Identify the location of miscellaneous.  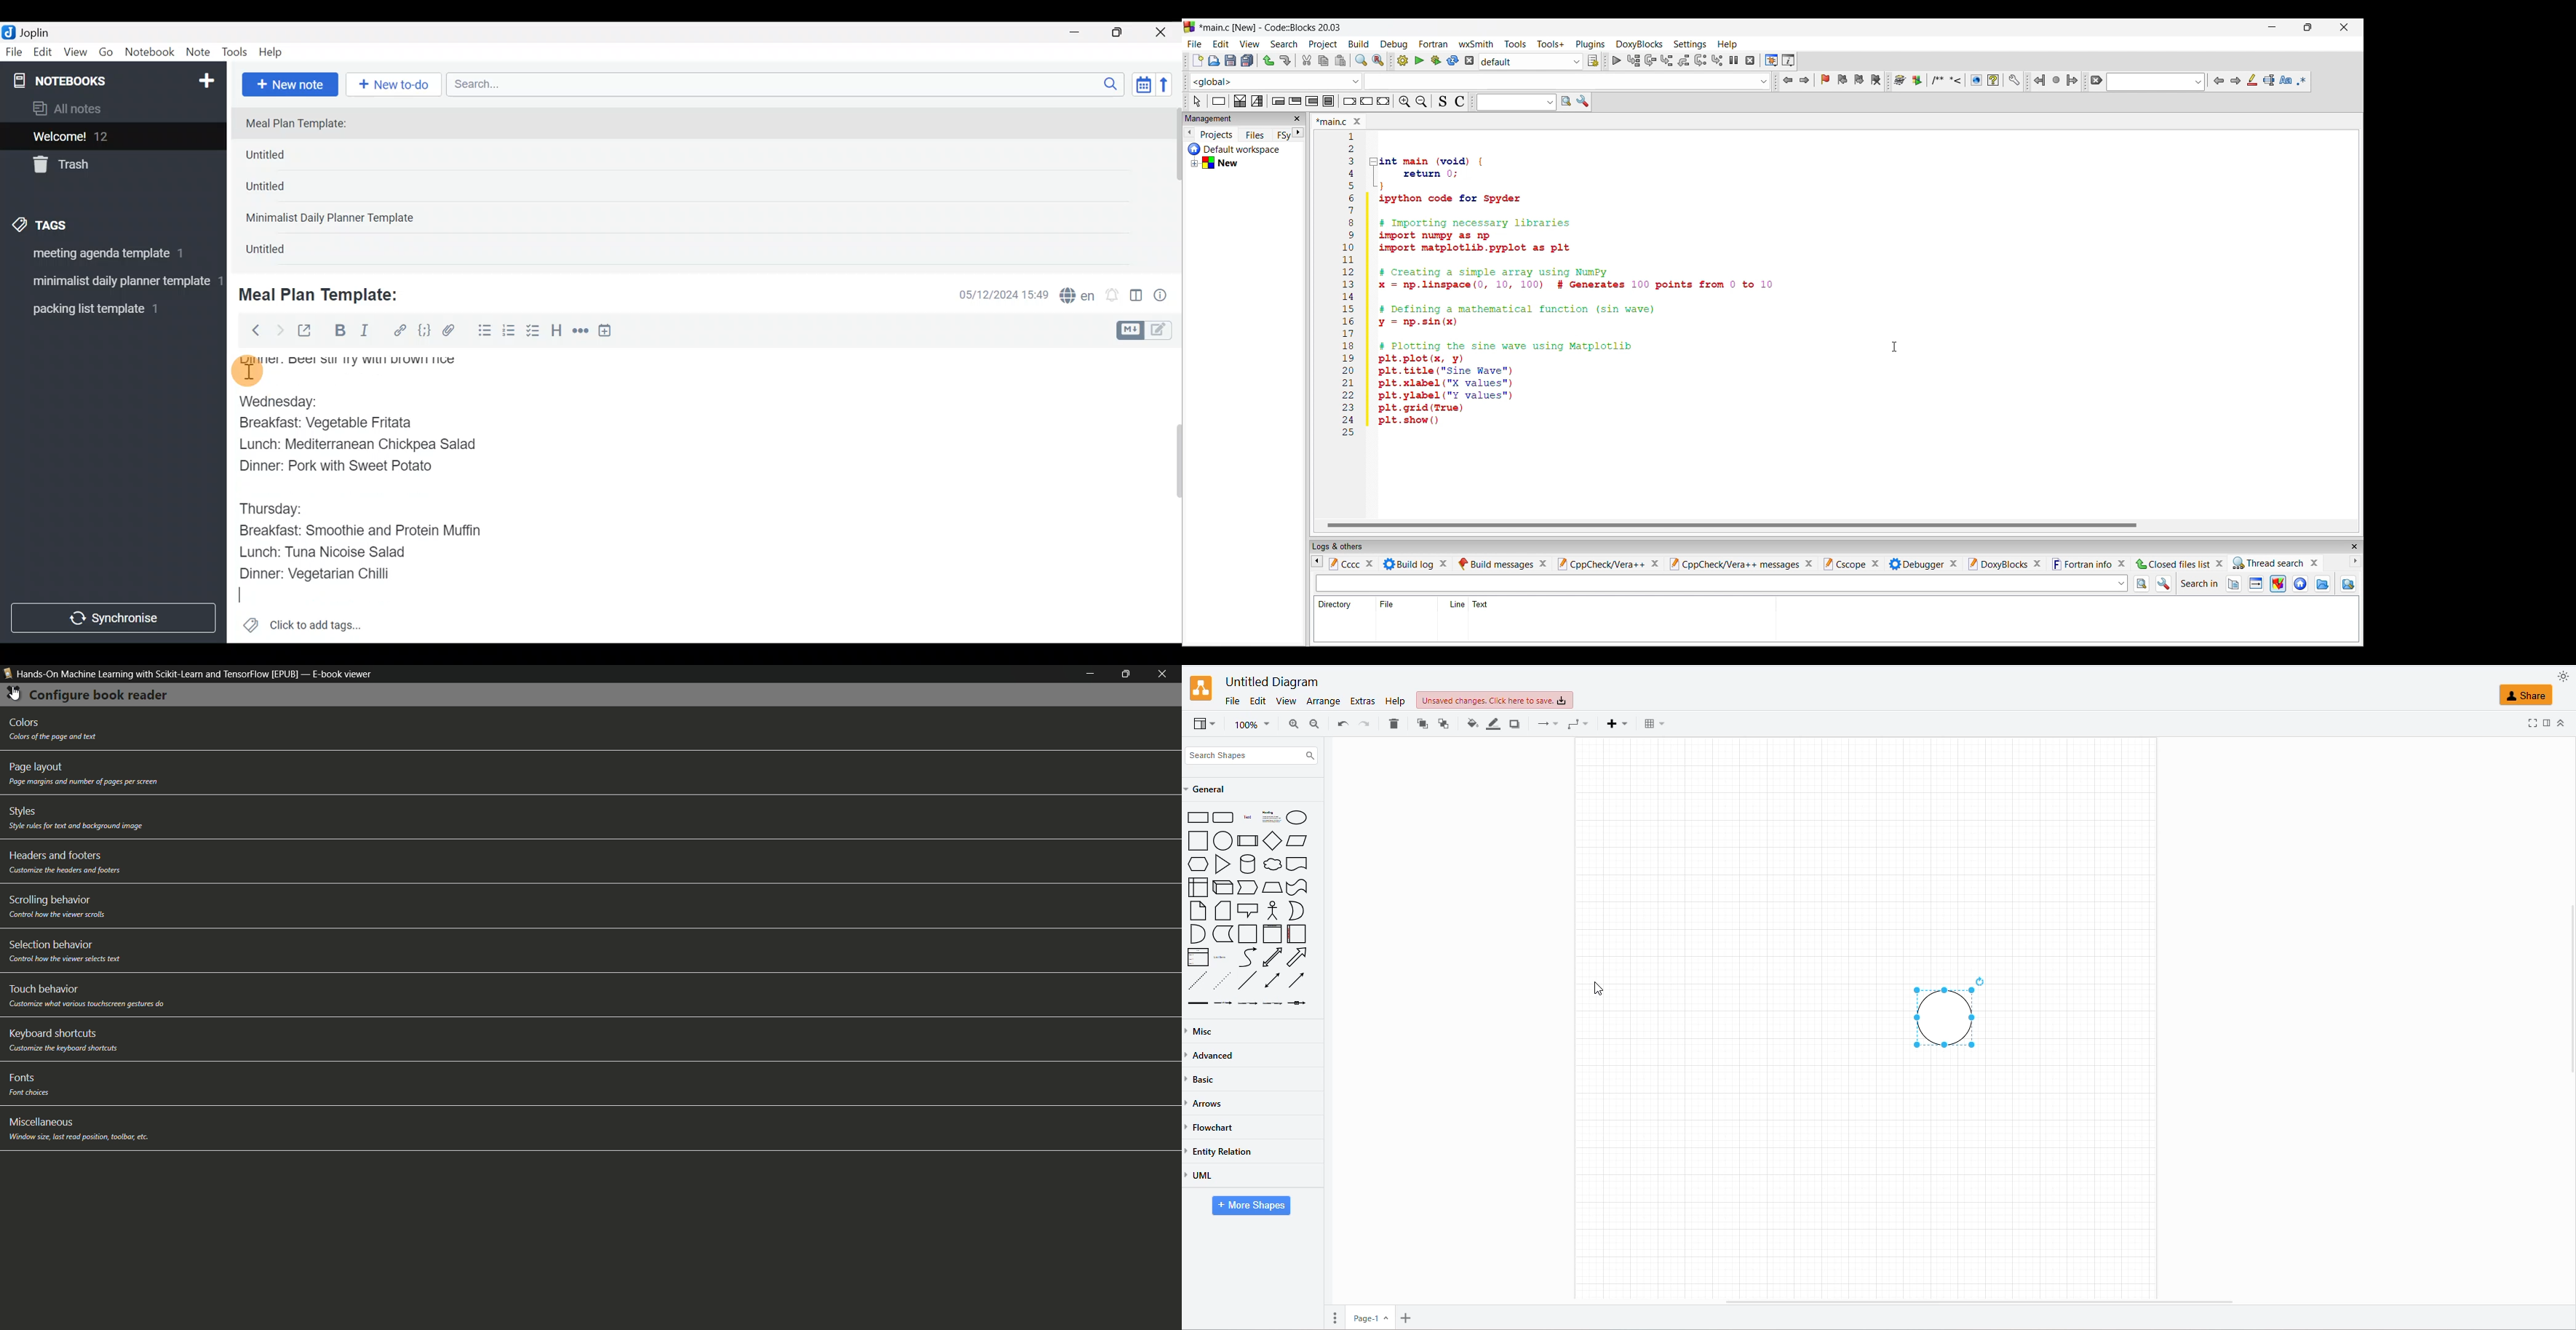
(42, 1121).